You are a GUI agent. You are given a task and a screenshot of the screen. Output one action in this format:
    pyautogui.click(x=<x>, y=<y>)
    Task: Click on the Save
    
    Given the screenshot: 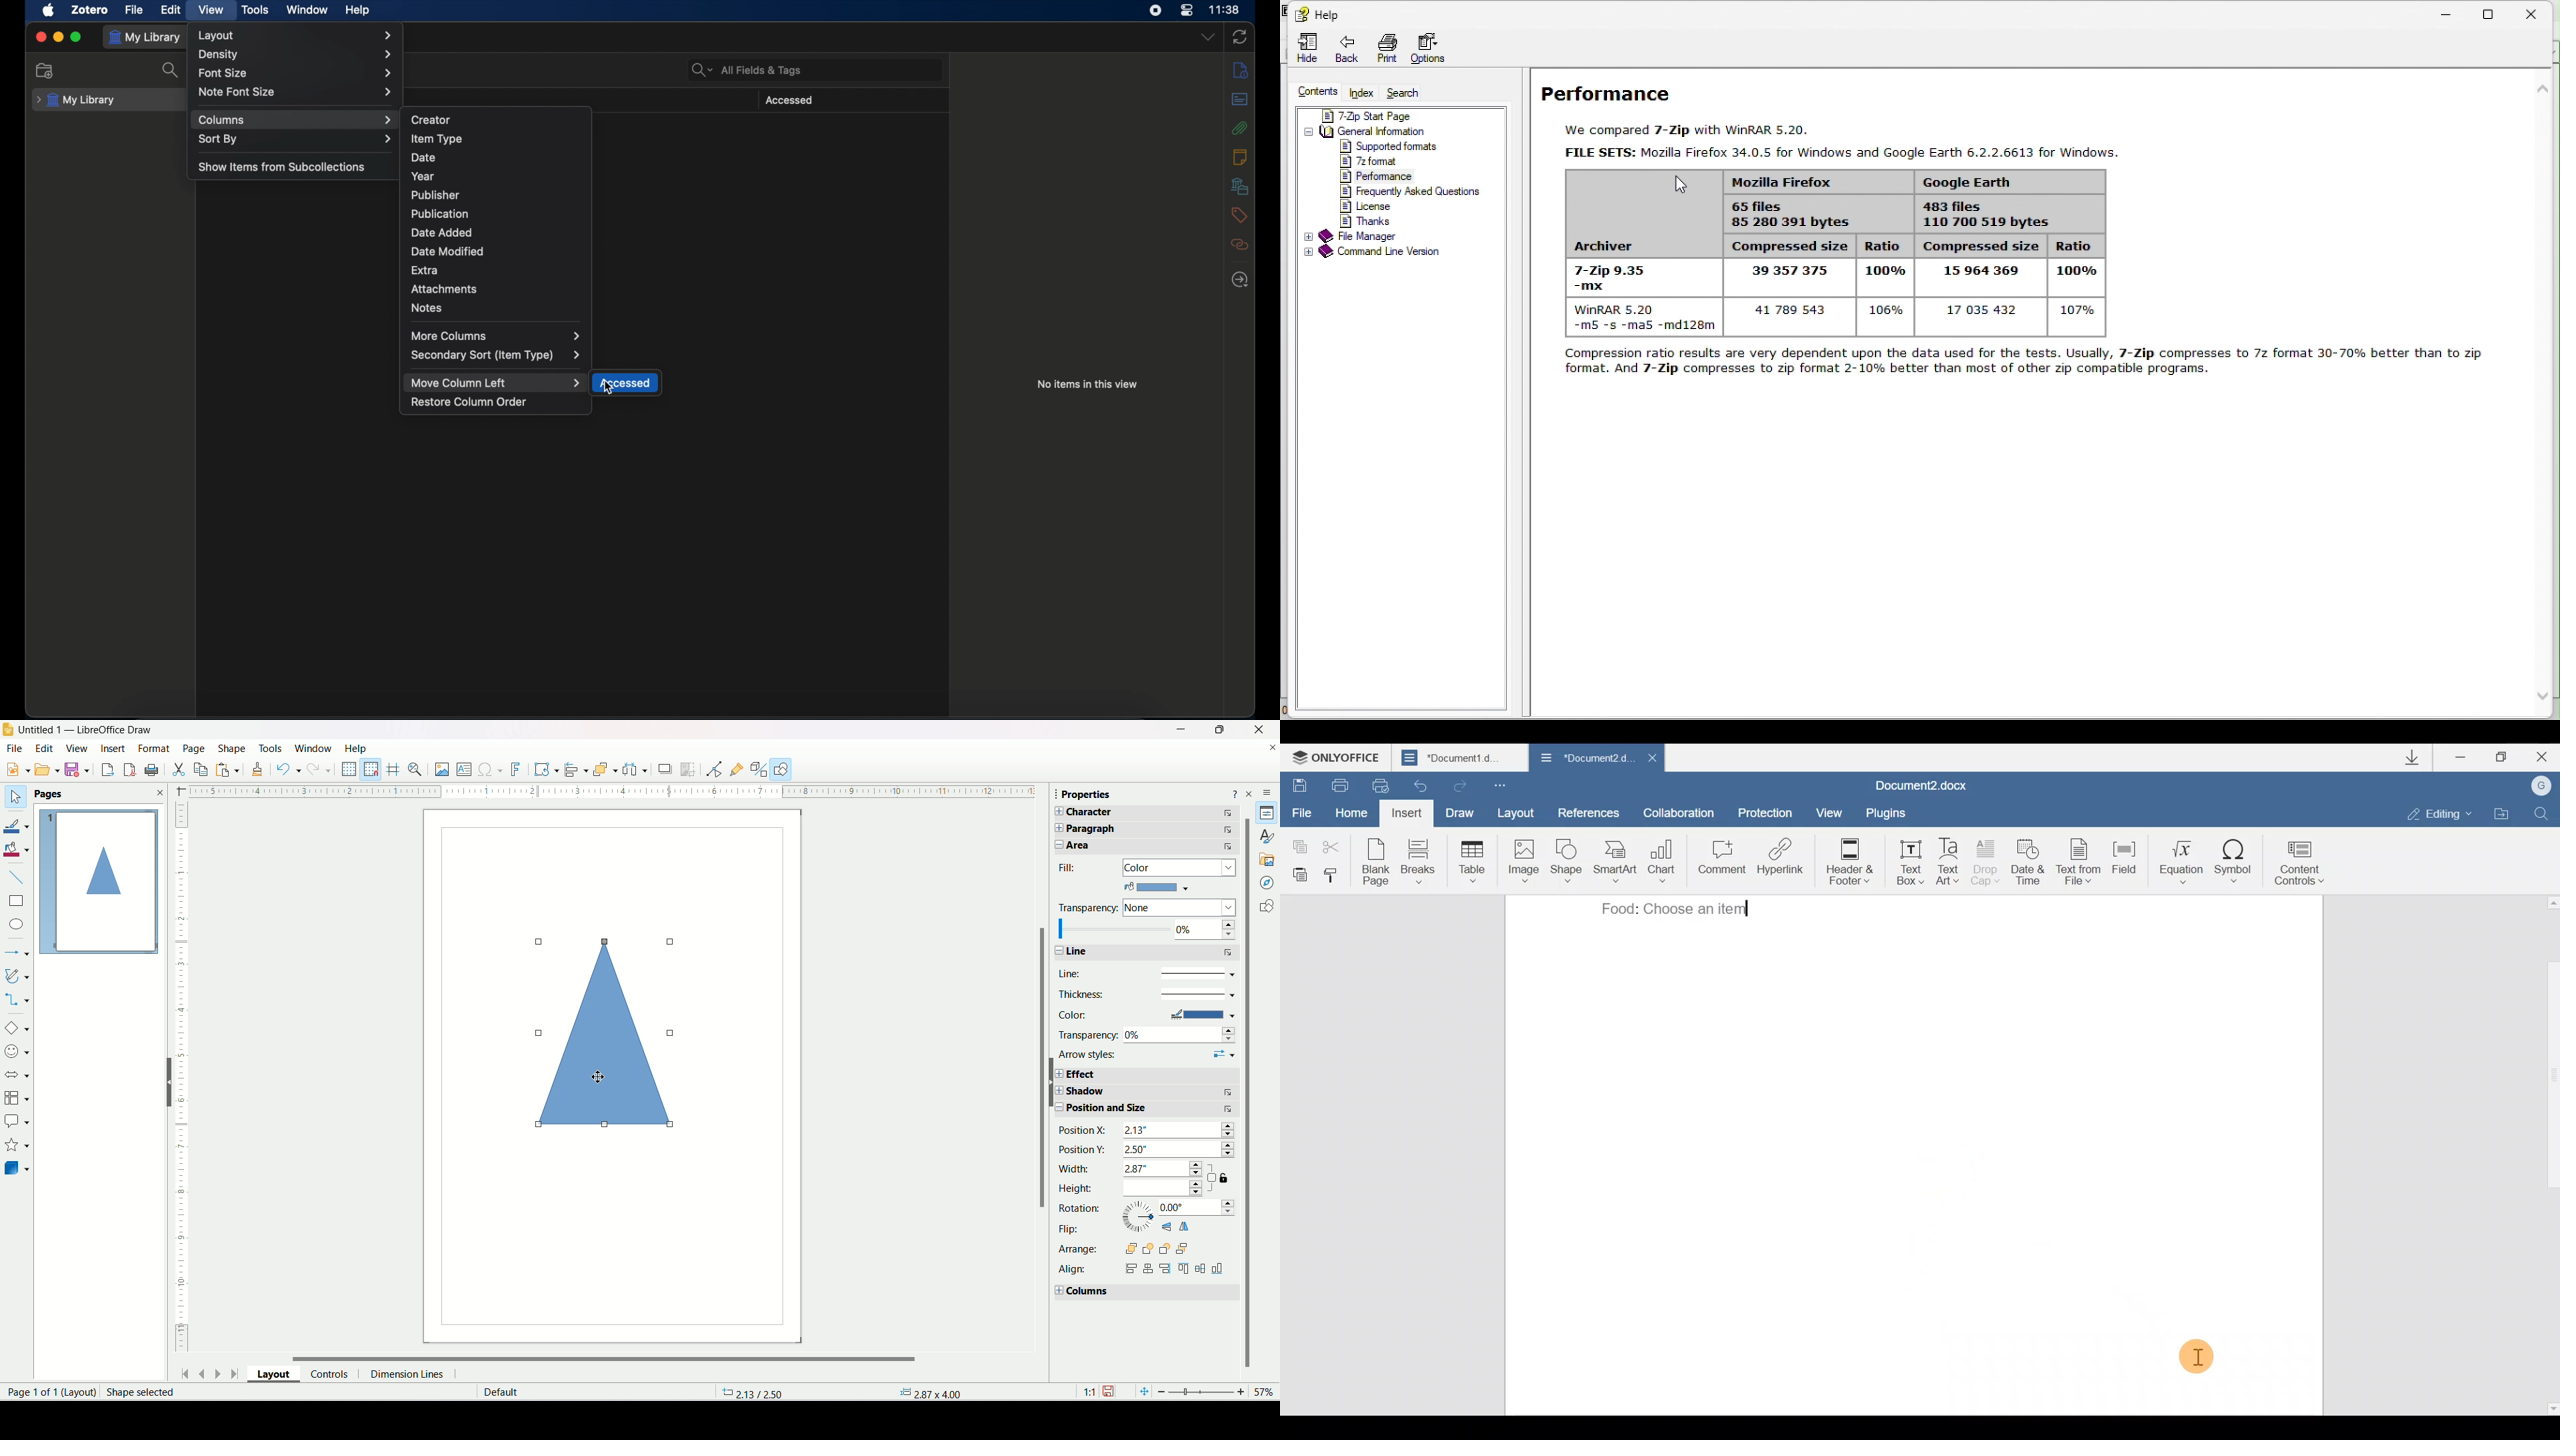 What is the action you would take?
    pyautogui.click(x=76, y=769)
    